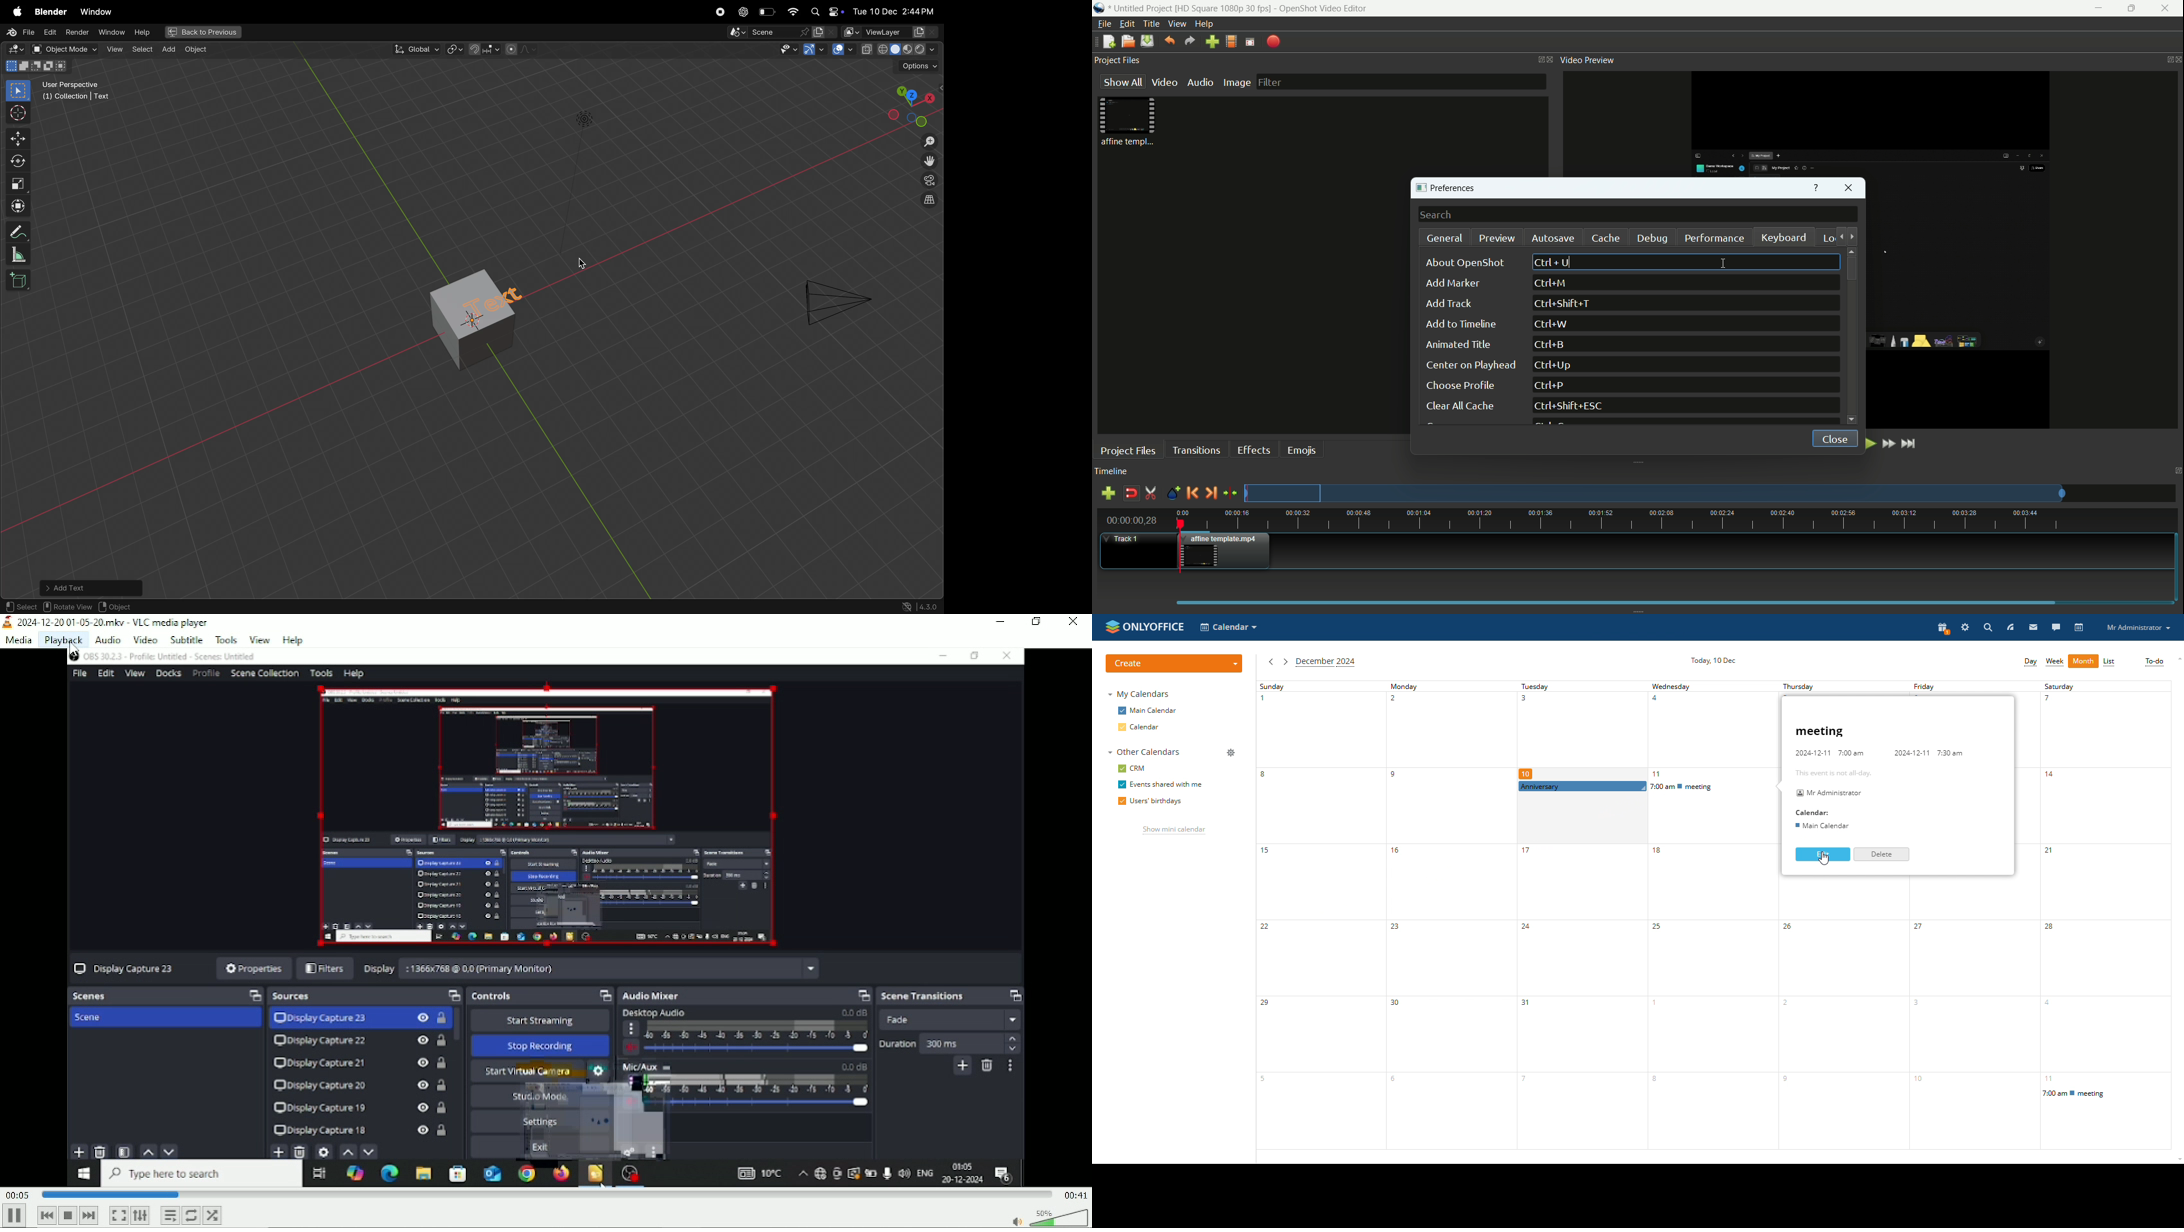  I want to click on help, so click(146, 31).